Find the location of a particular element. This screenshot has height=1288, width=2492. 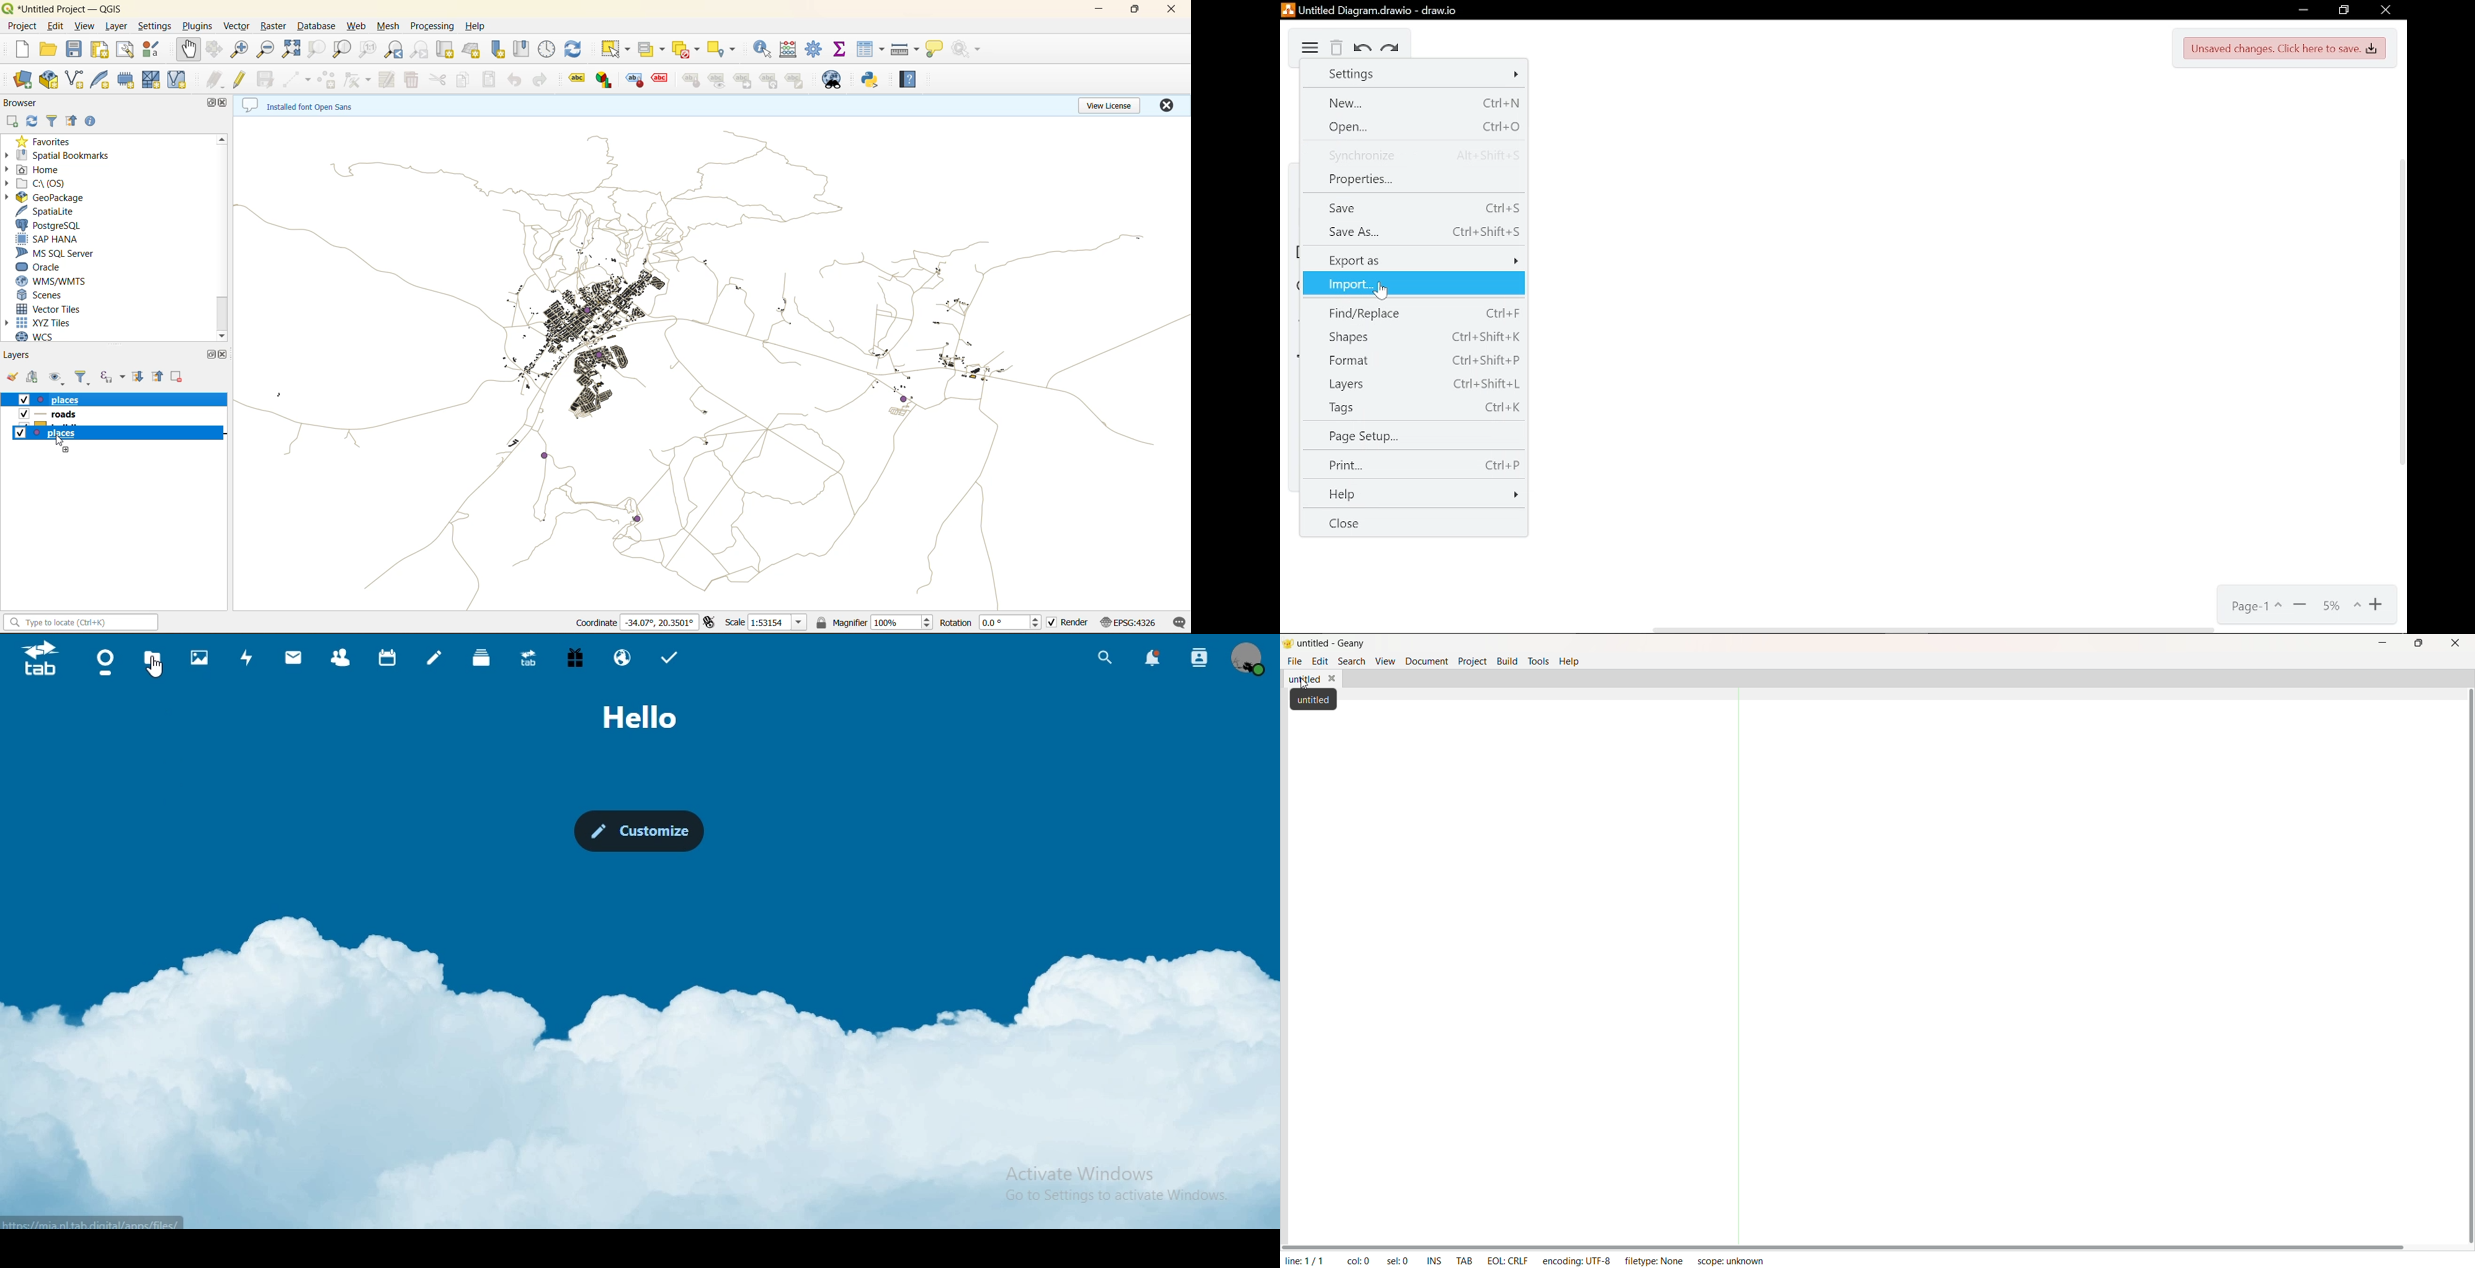

Save is located at coordinates (1411, 207).